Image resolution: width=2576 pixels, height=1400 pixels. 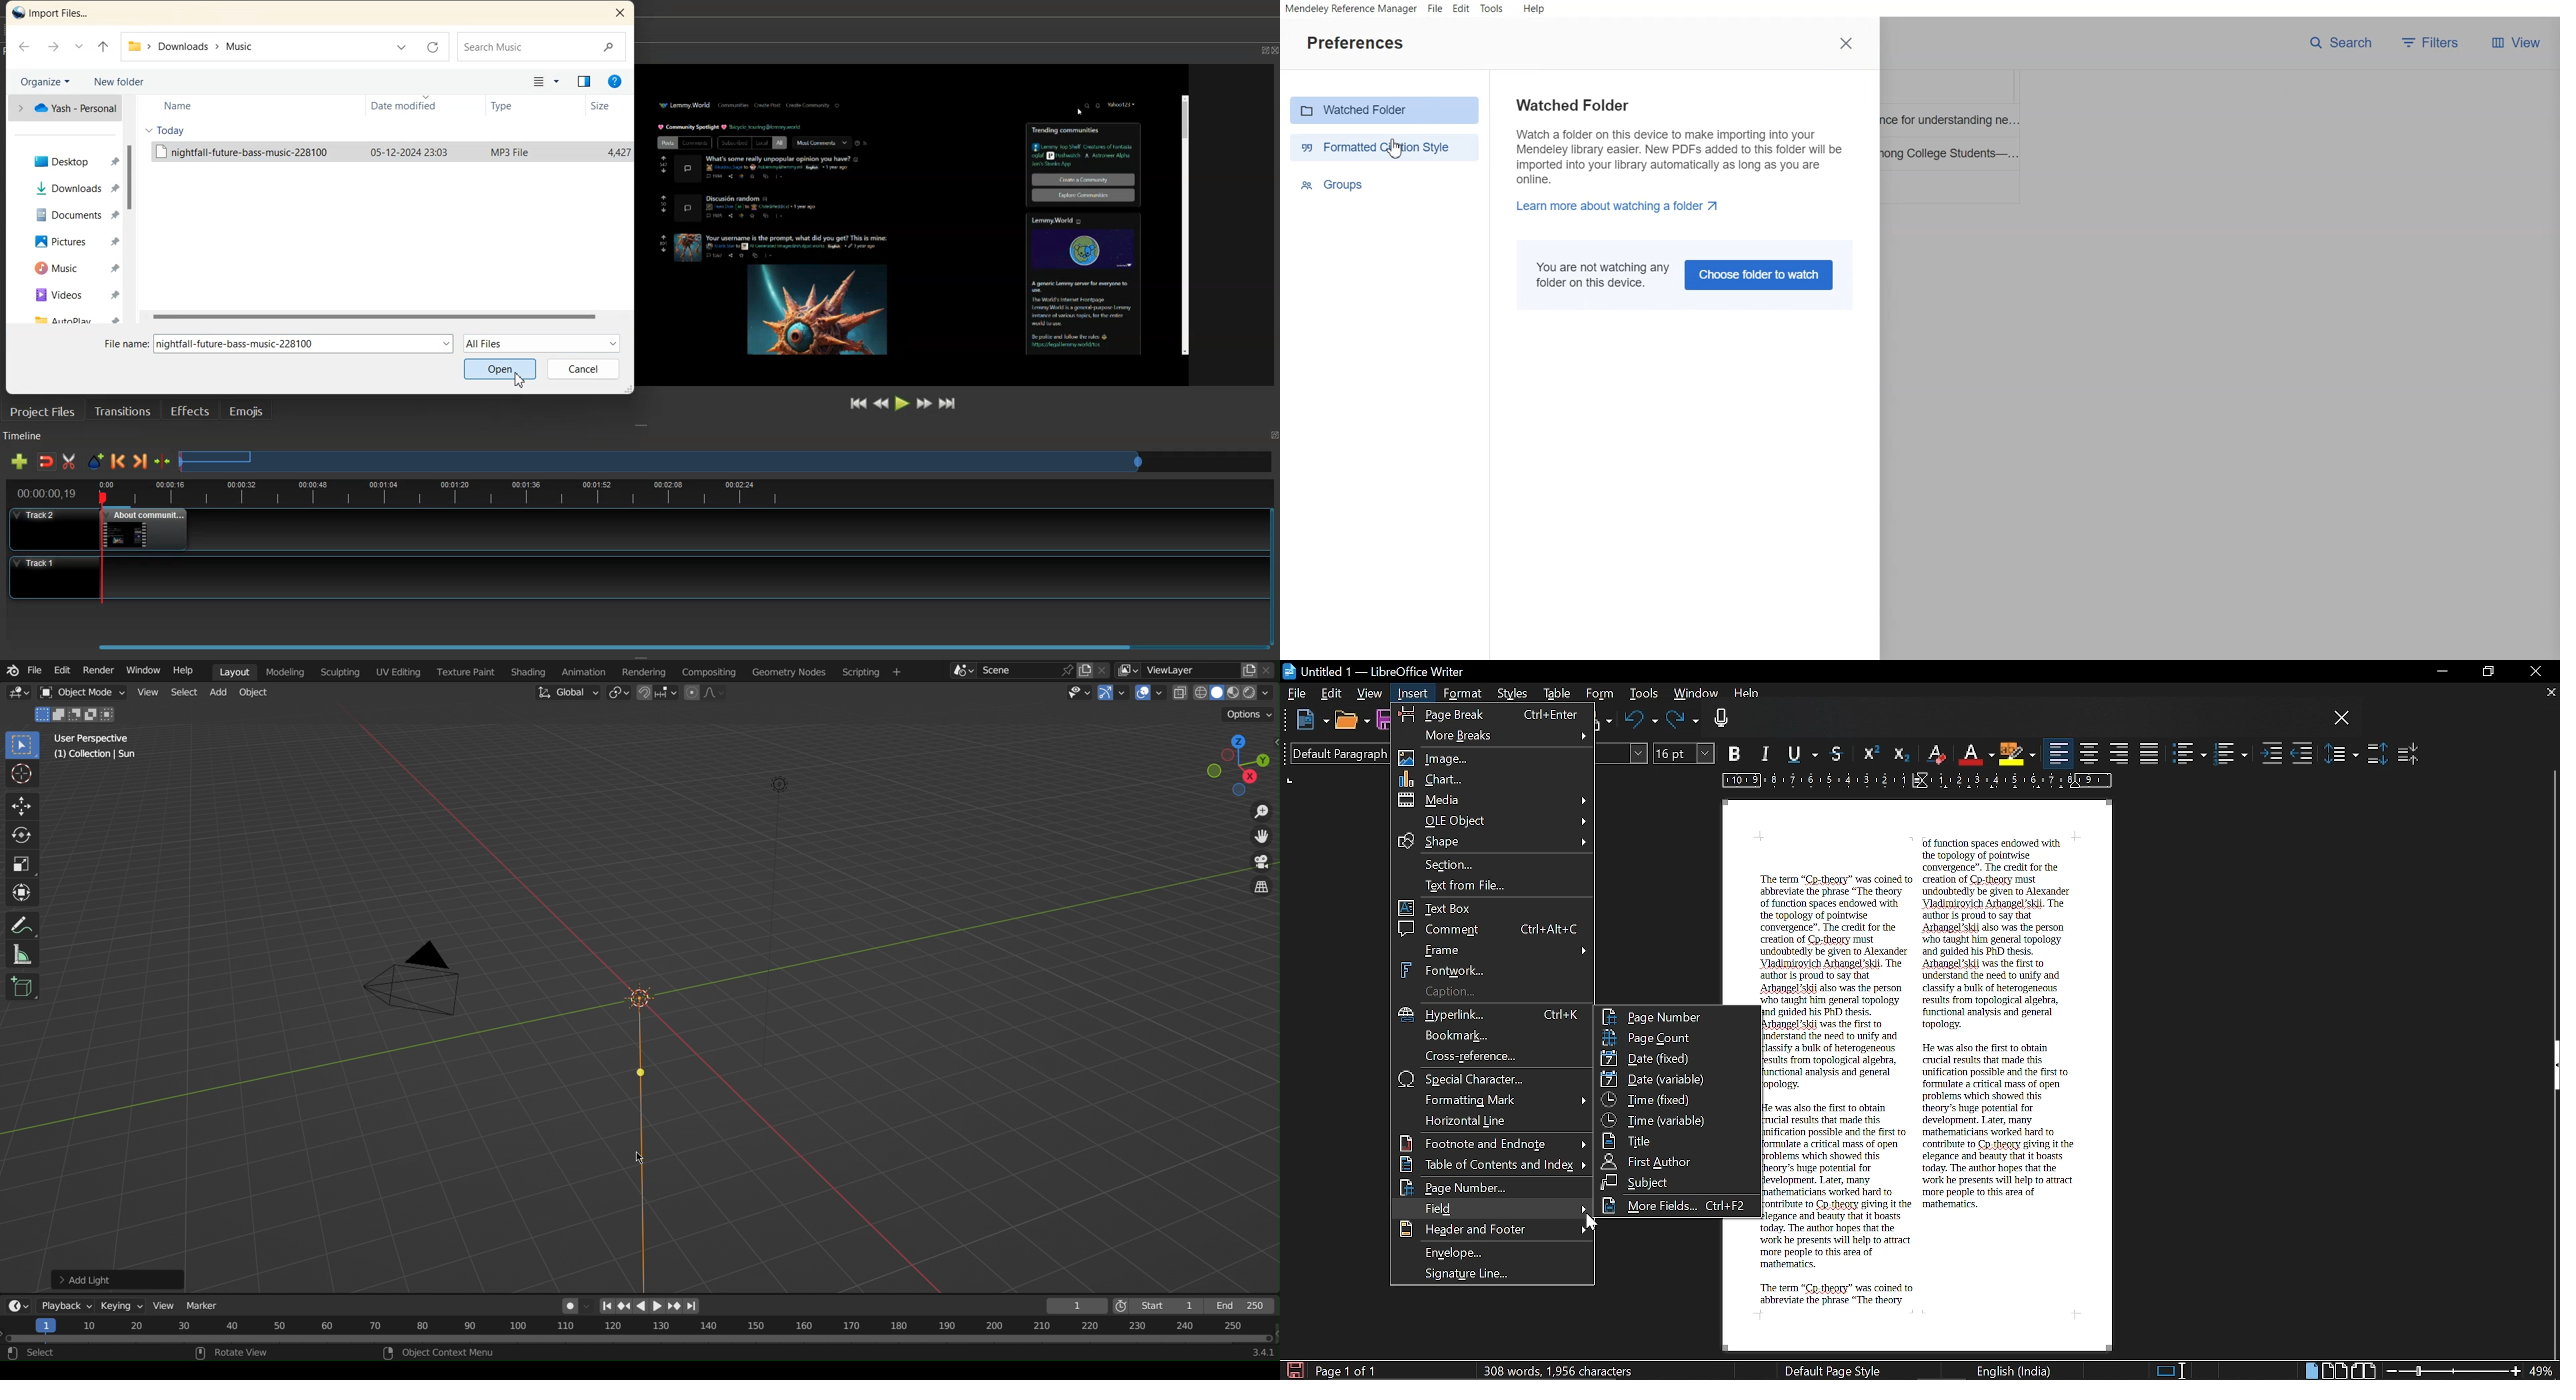 I want to click on Slider, so click(x=637, y=643).